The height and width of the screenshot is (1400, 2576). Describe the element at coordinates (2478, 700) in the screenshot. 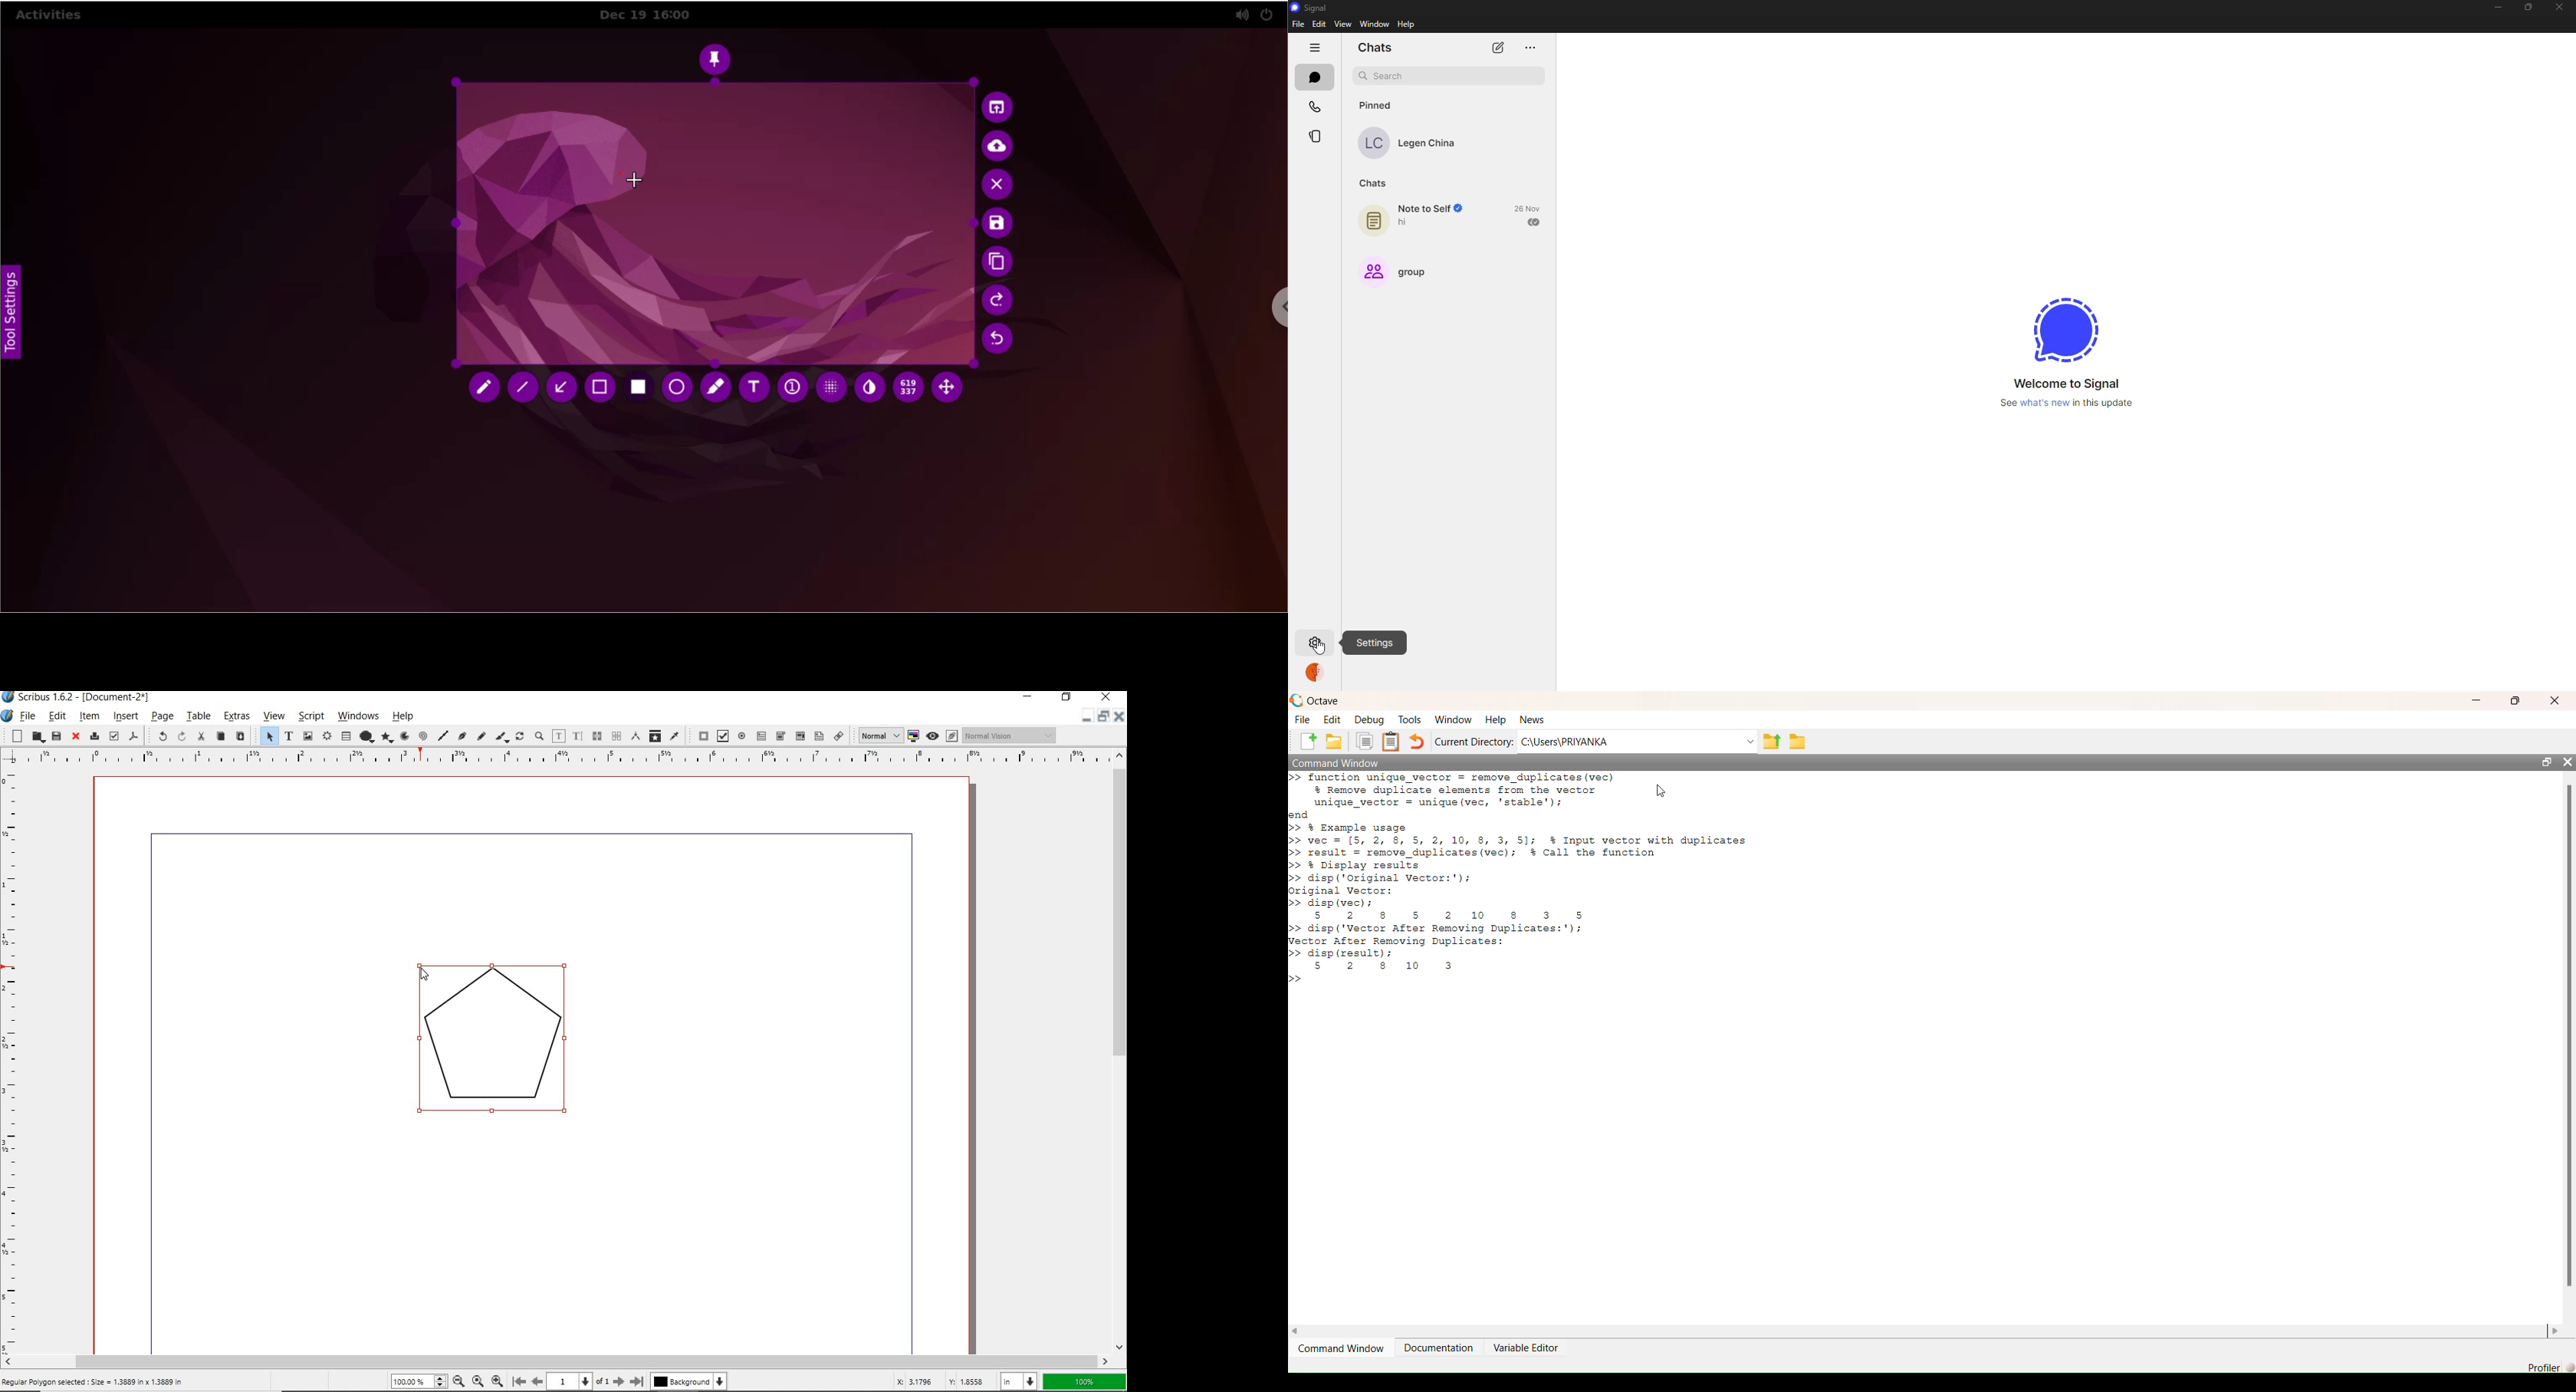

I see `minimise` at that location.